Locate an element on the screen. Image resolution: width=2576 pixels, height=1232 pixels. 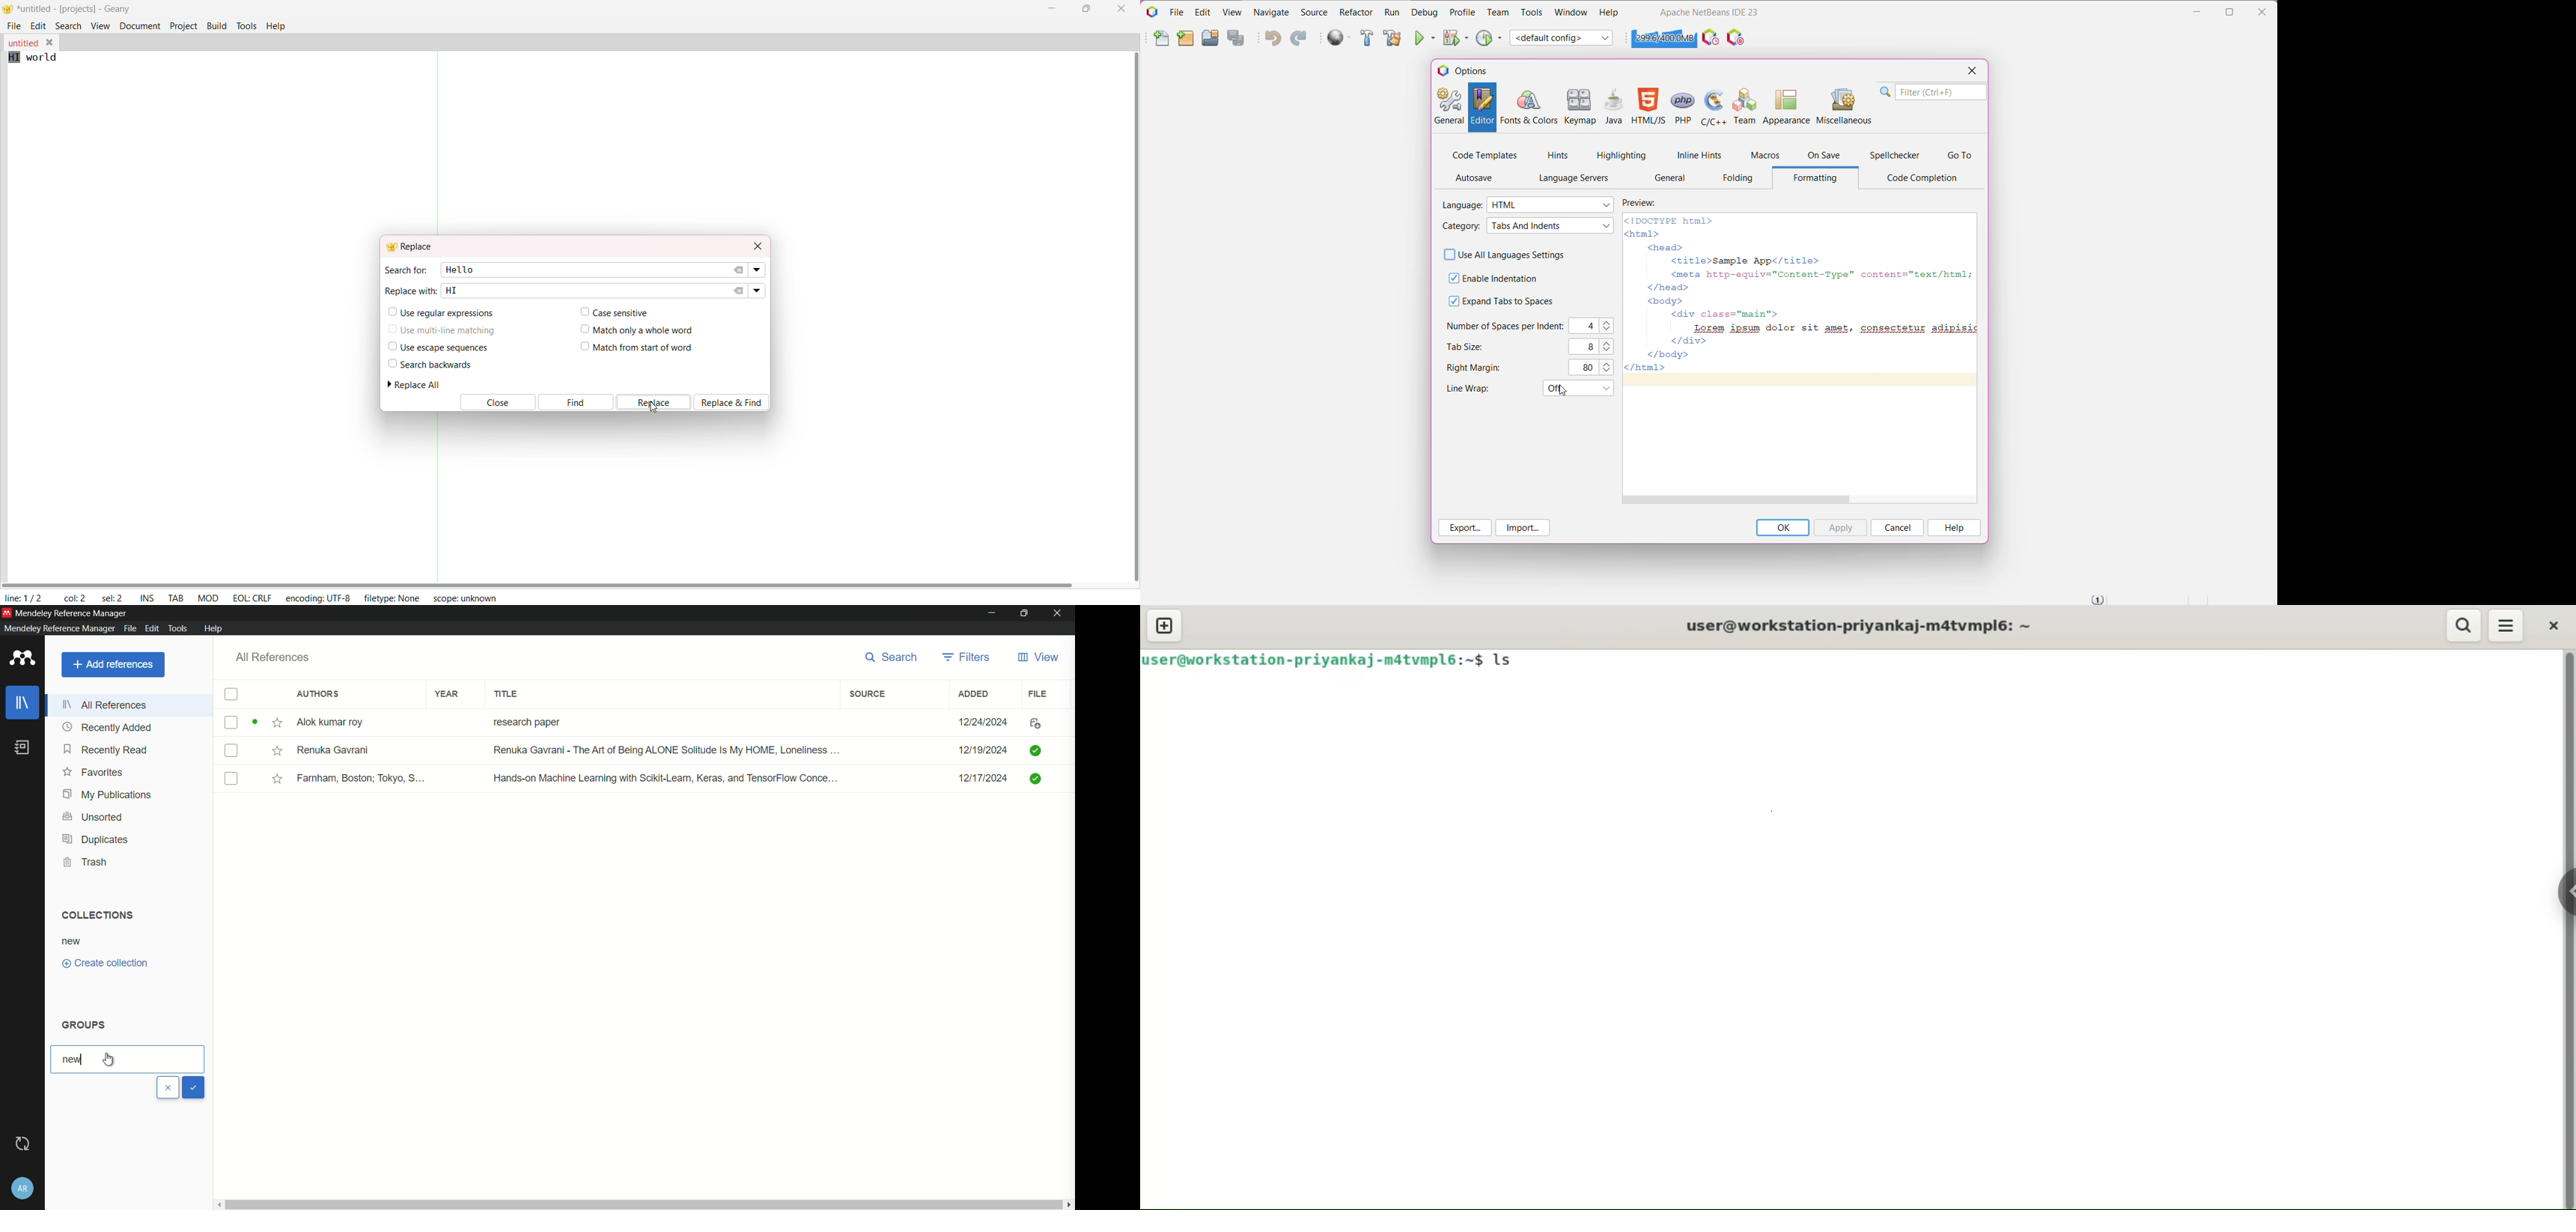
Macros is located at coordinates (1764, 157).